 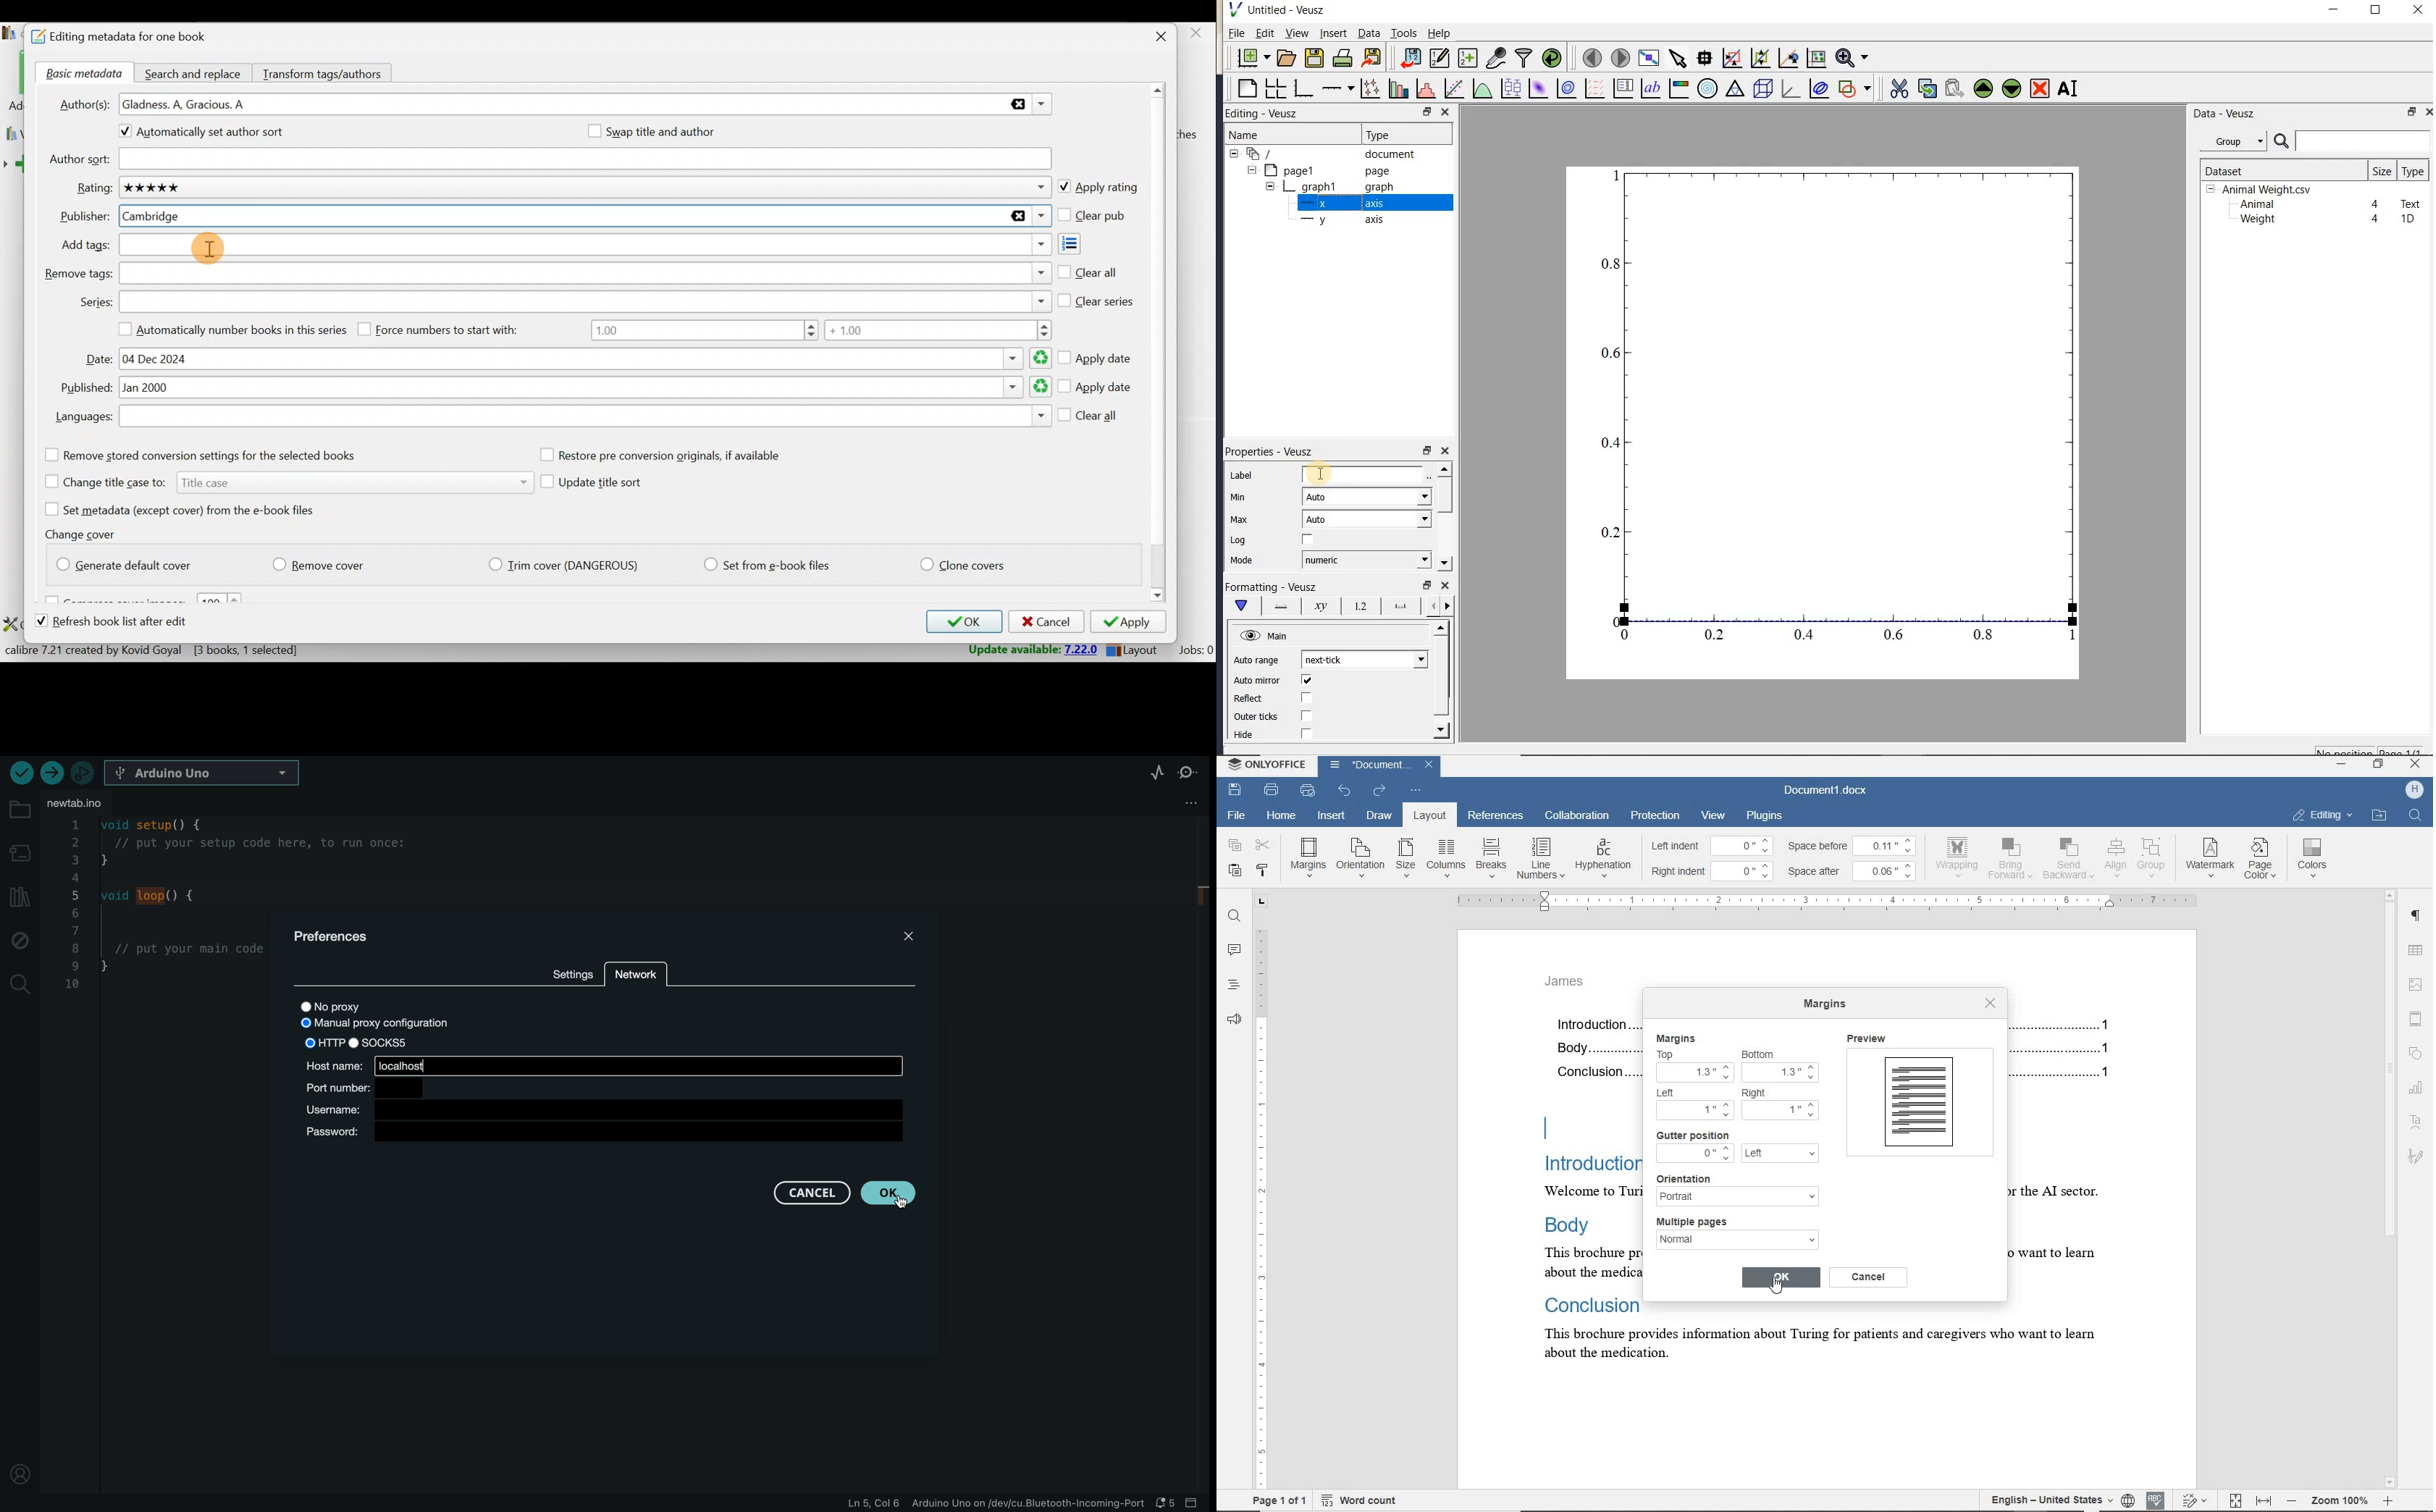 I want to click on board selecter, so click(x=204, y=774).